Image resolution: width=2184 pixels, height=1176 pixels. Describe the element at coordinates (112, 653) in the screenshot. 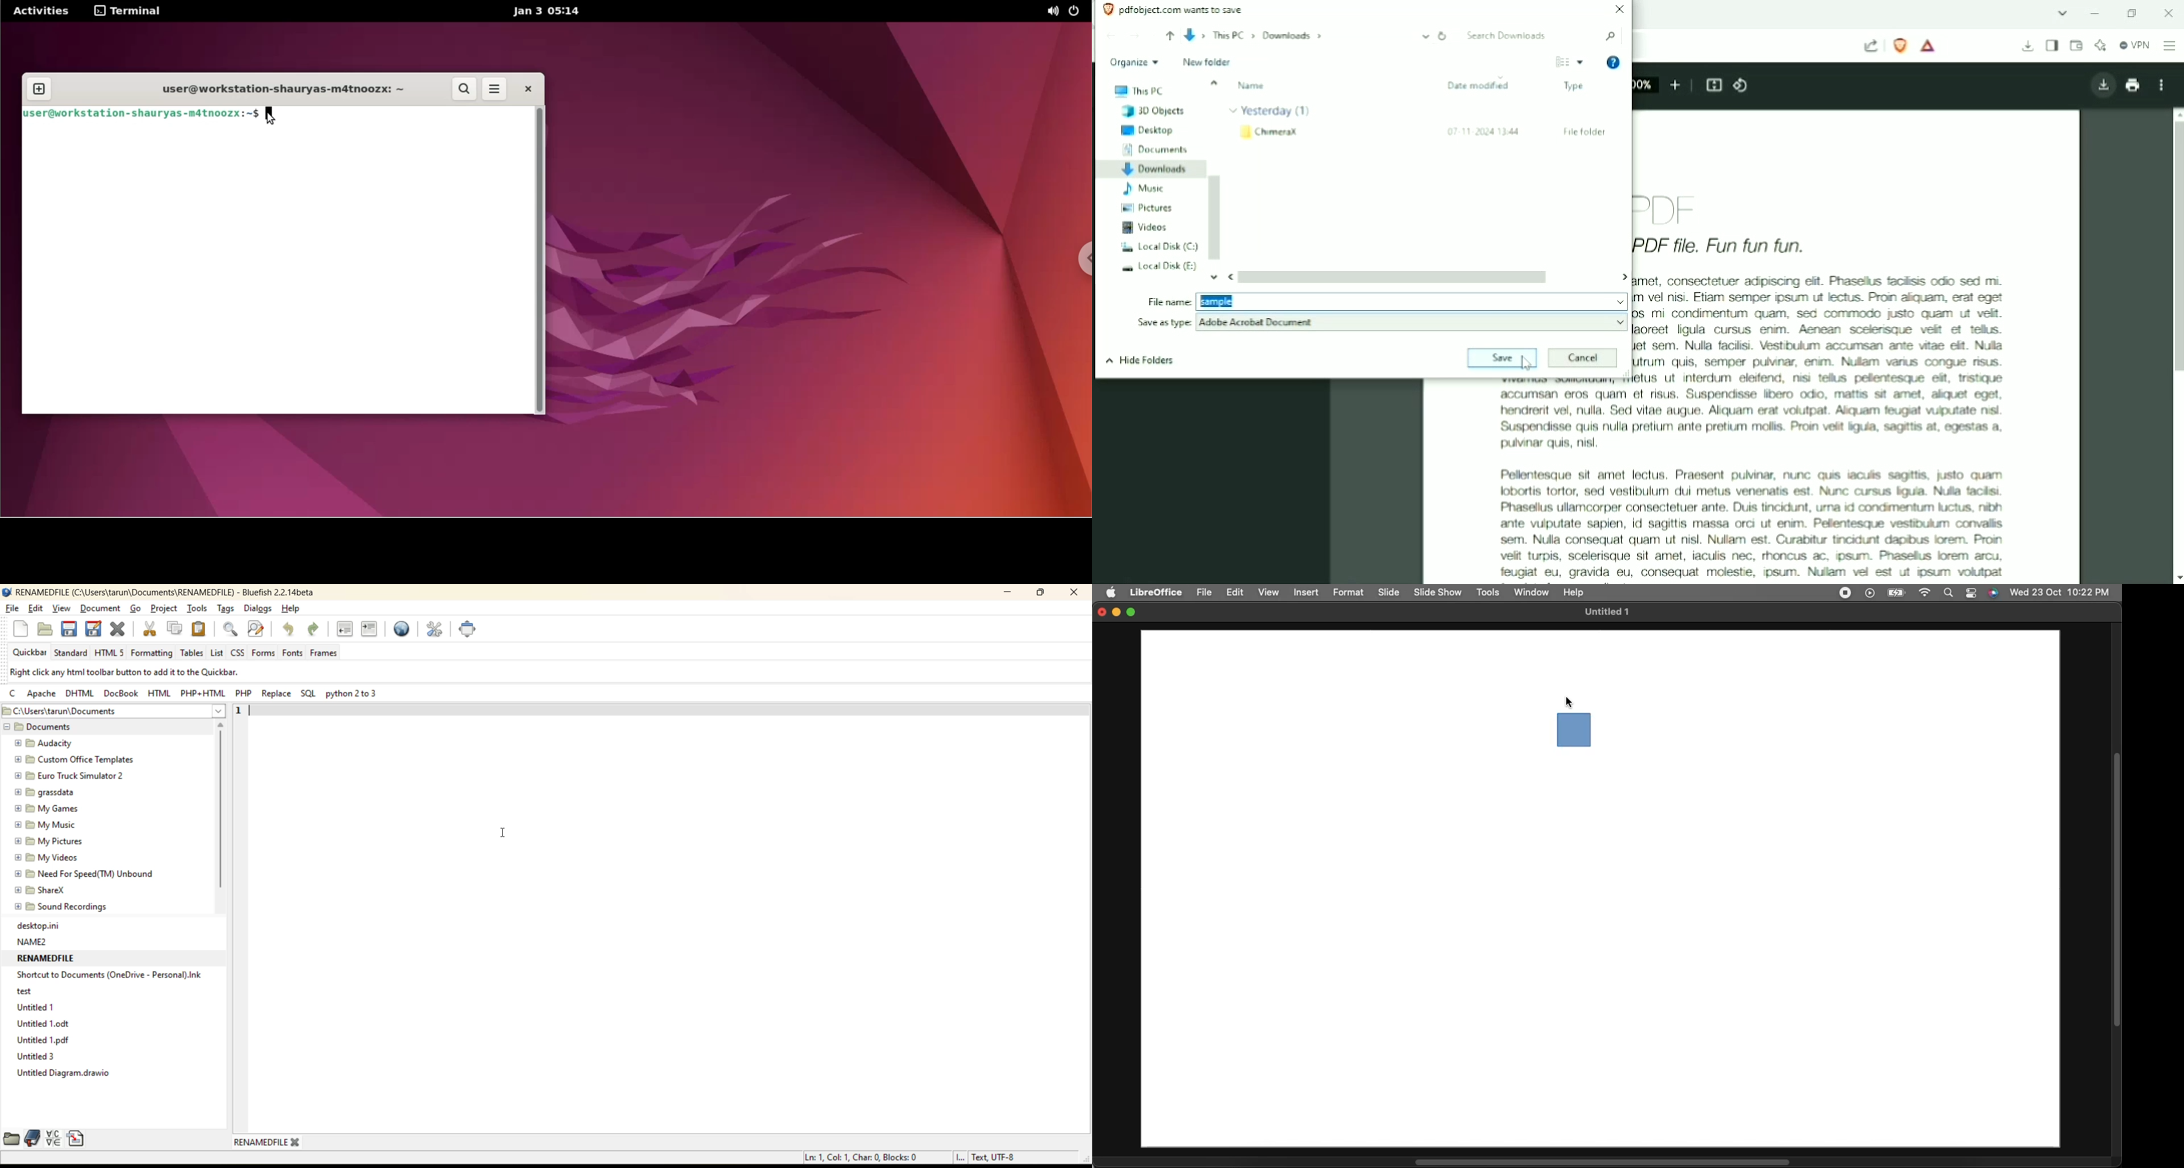

I see `html 5` at that location.